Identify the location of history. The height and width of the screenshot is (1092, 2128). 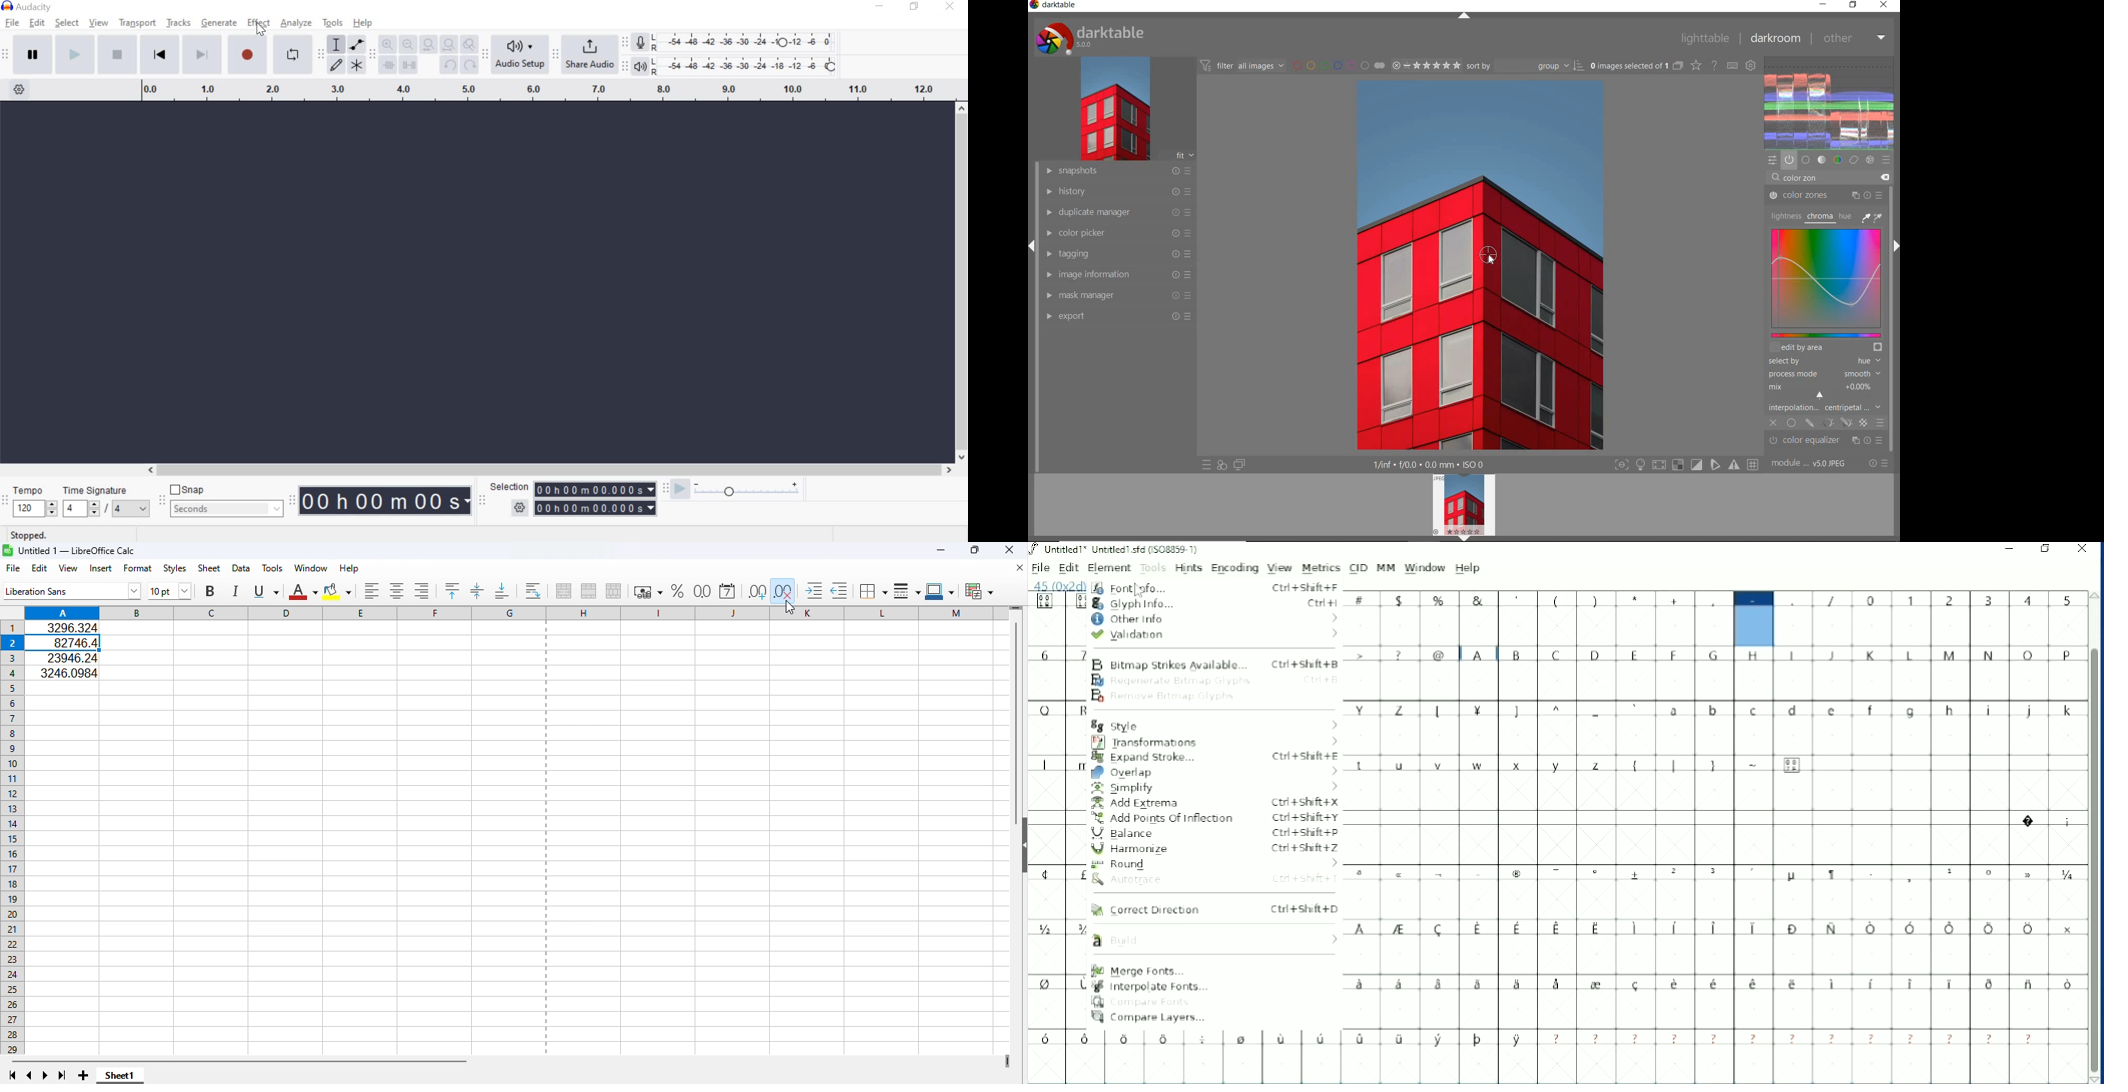
(1116, 192).